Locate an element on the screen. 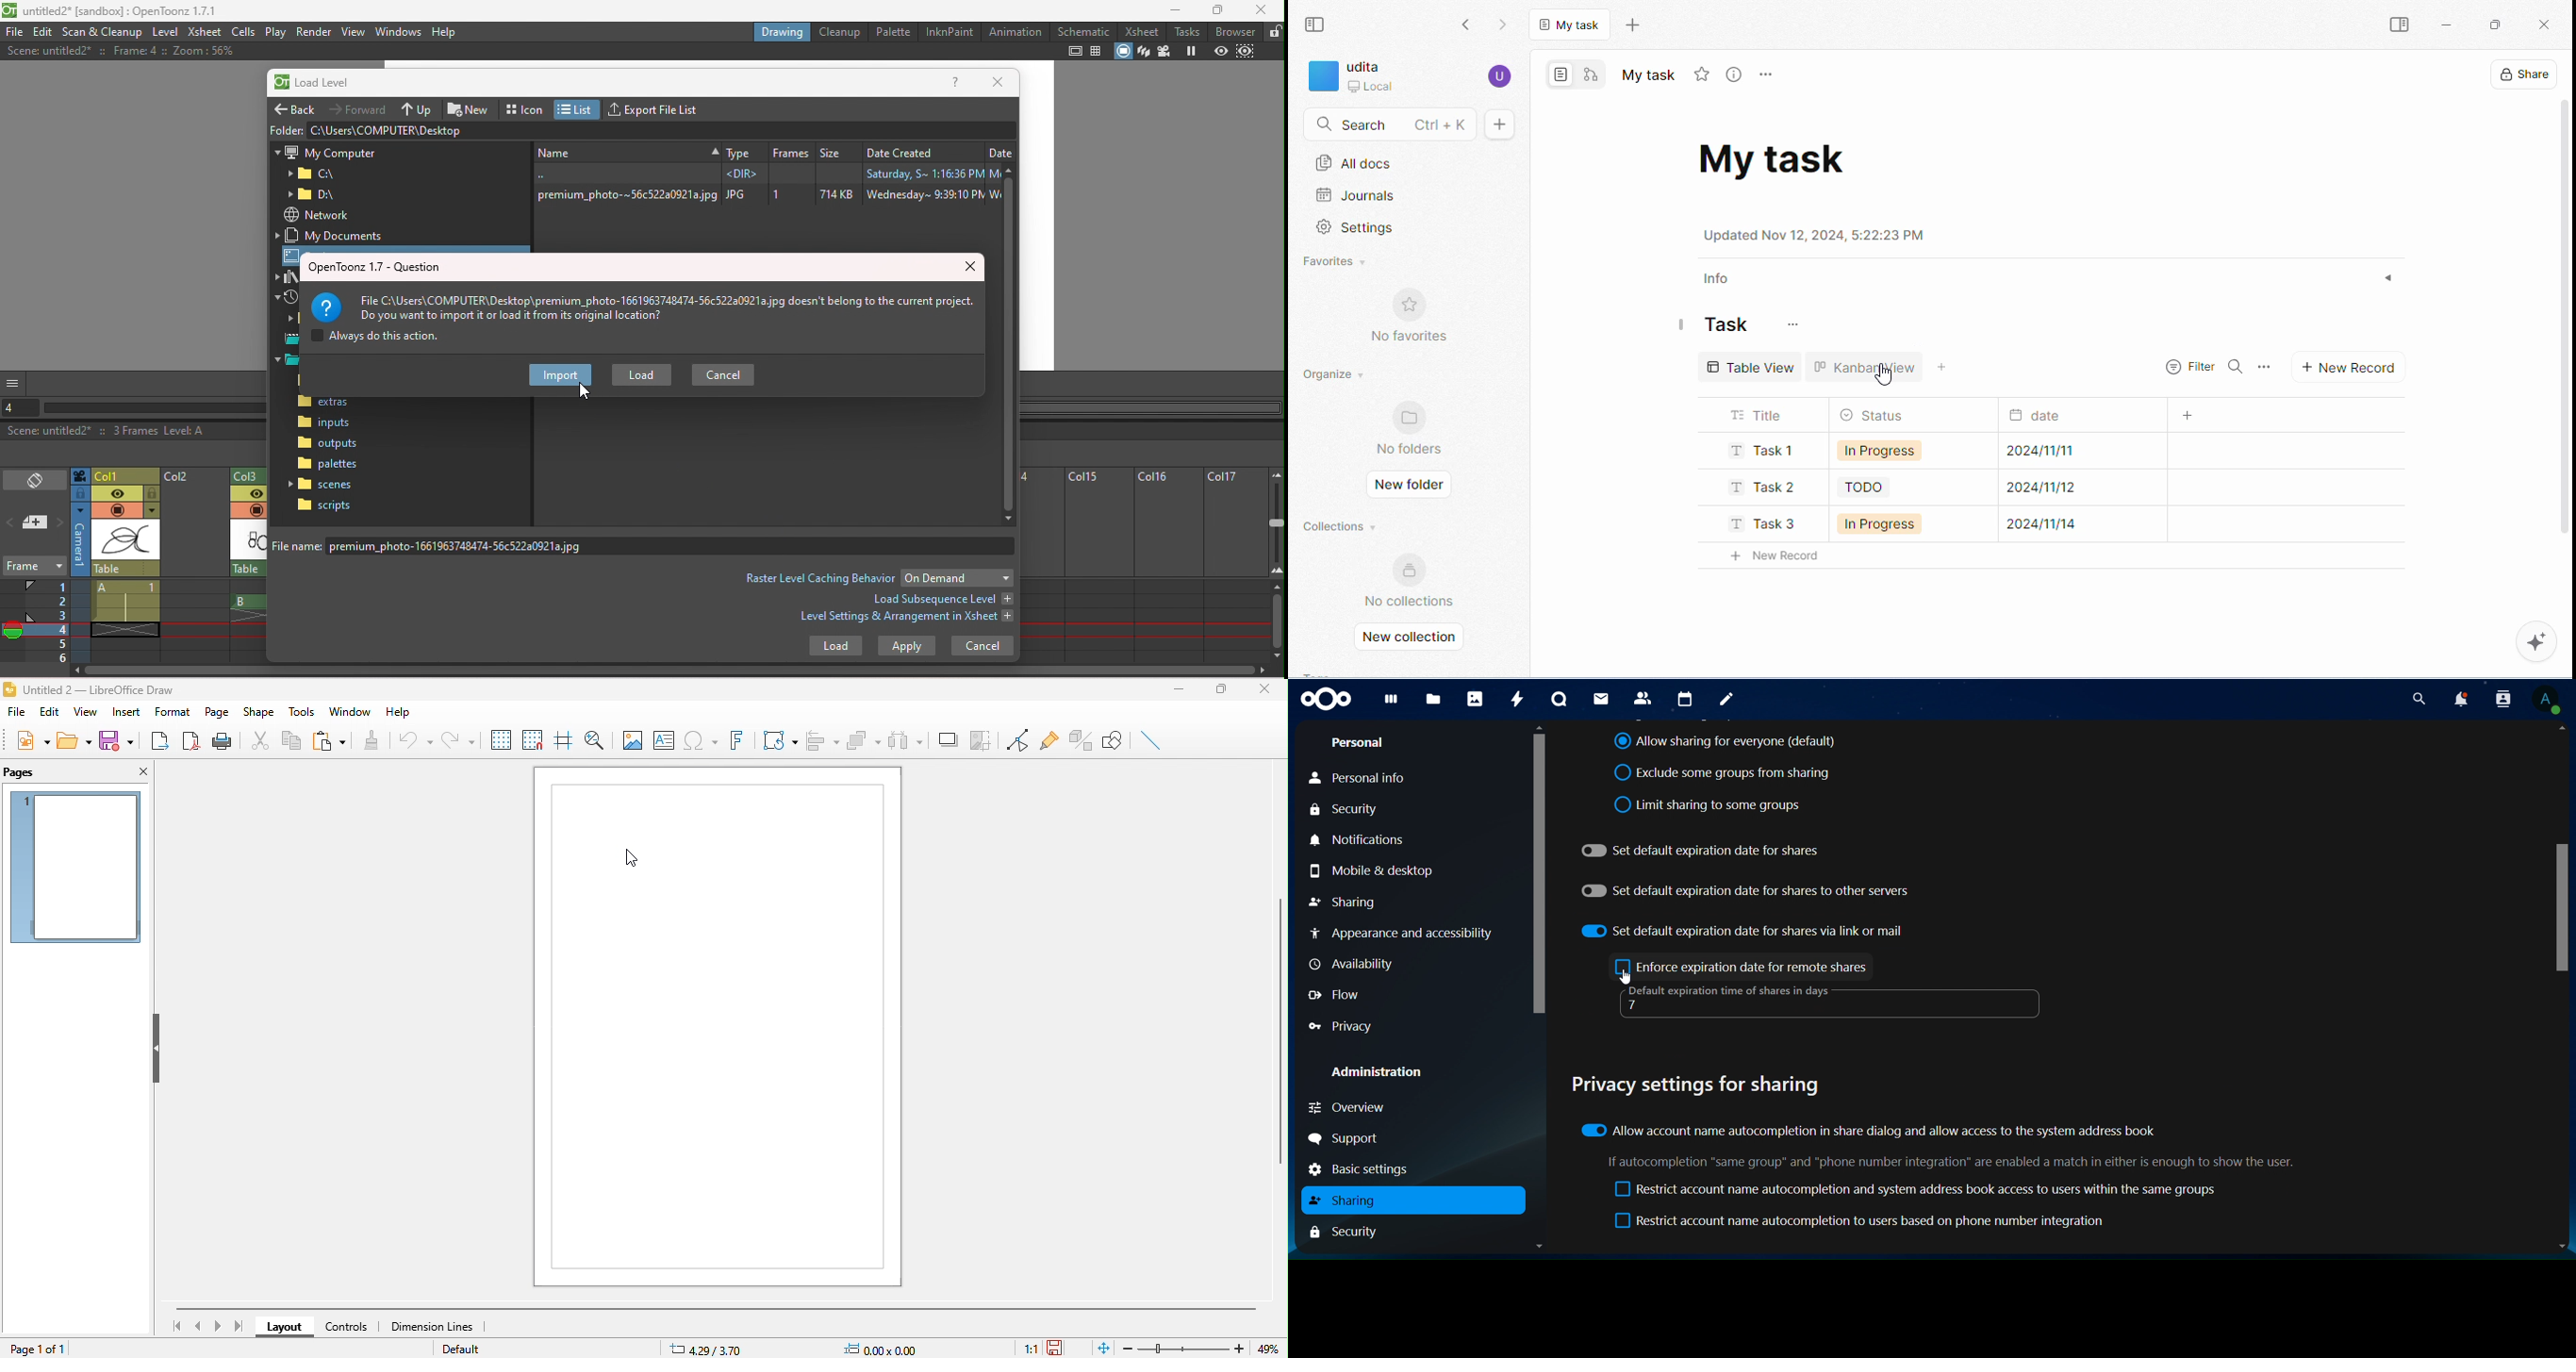  flow is located at coordinates (1334, 994).